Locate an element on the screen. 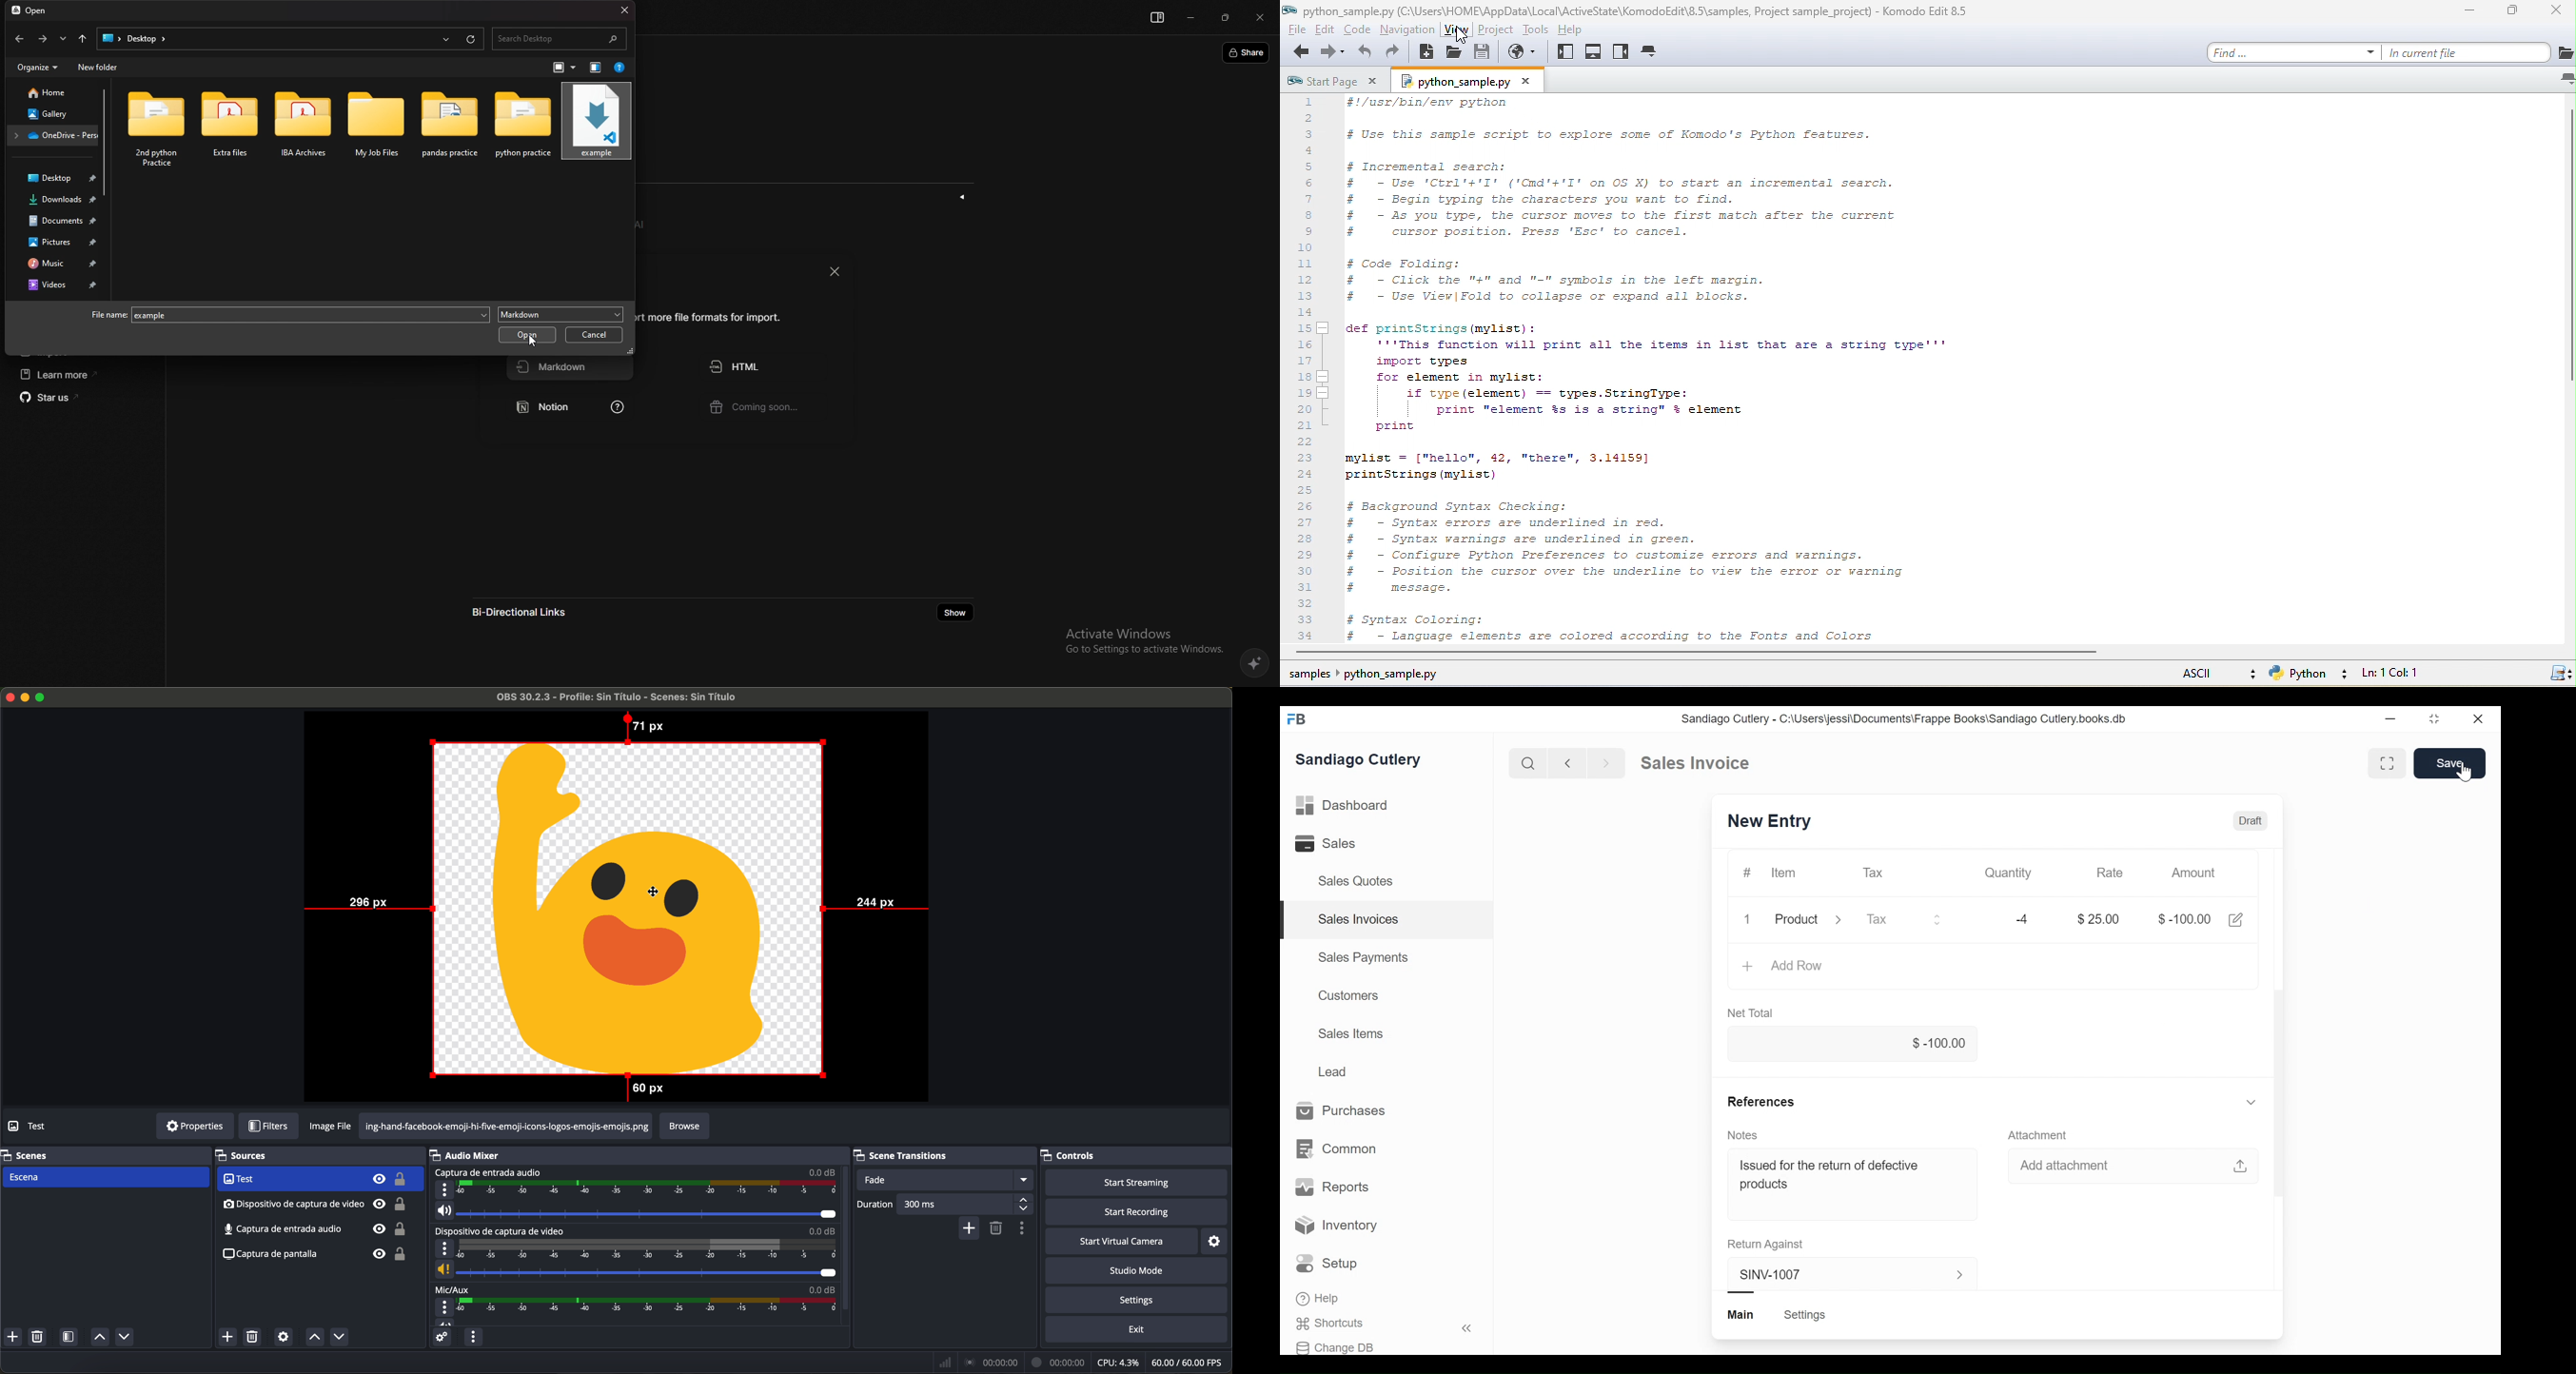 The width and height of the screenshot is (2576, 1400). Notes is located at coordinates (1744, 1135).